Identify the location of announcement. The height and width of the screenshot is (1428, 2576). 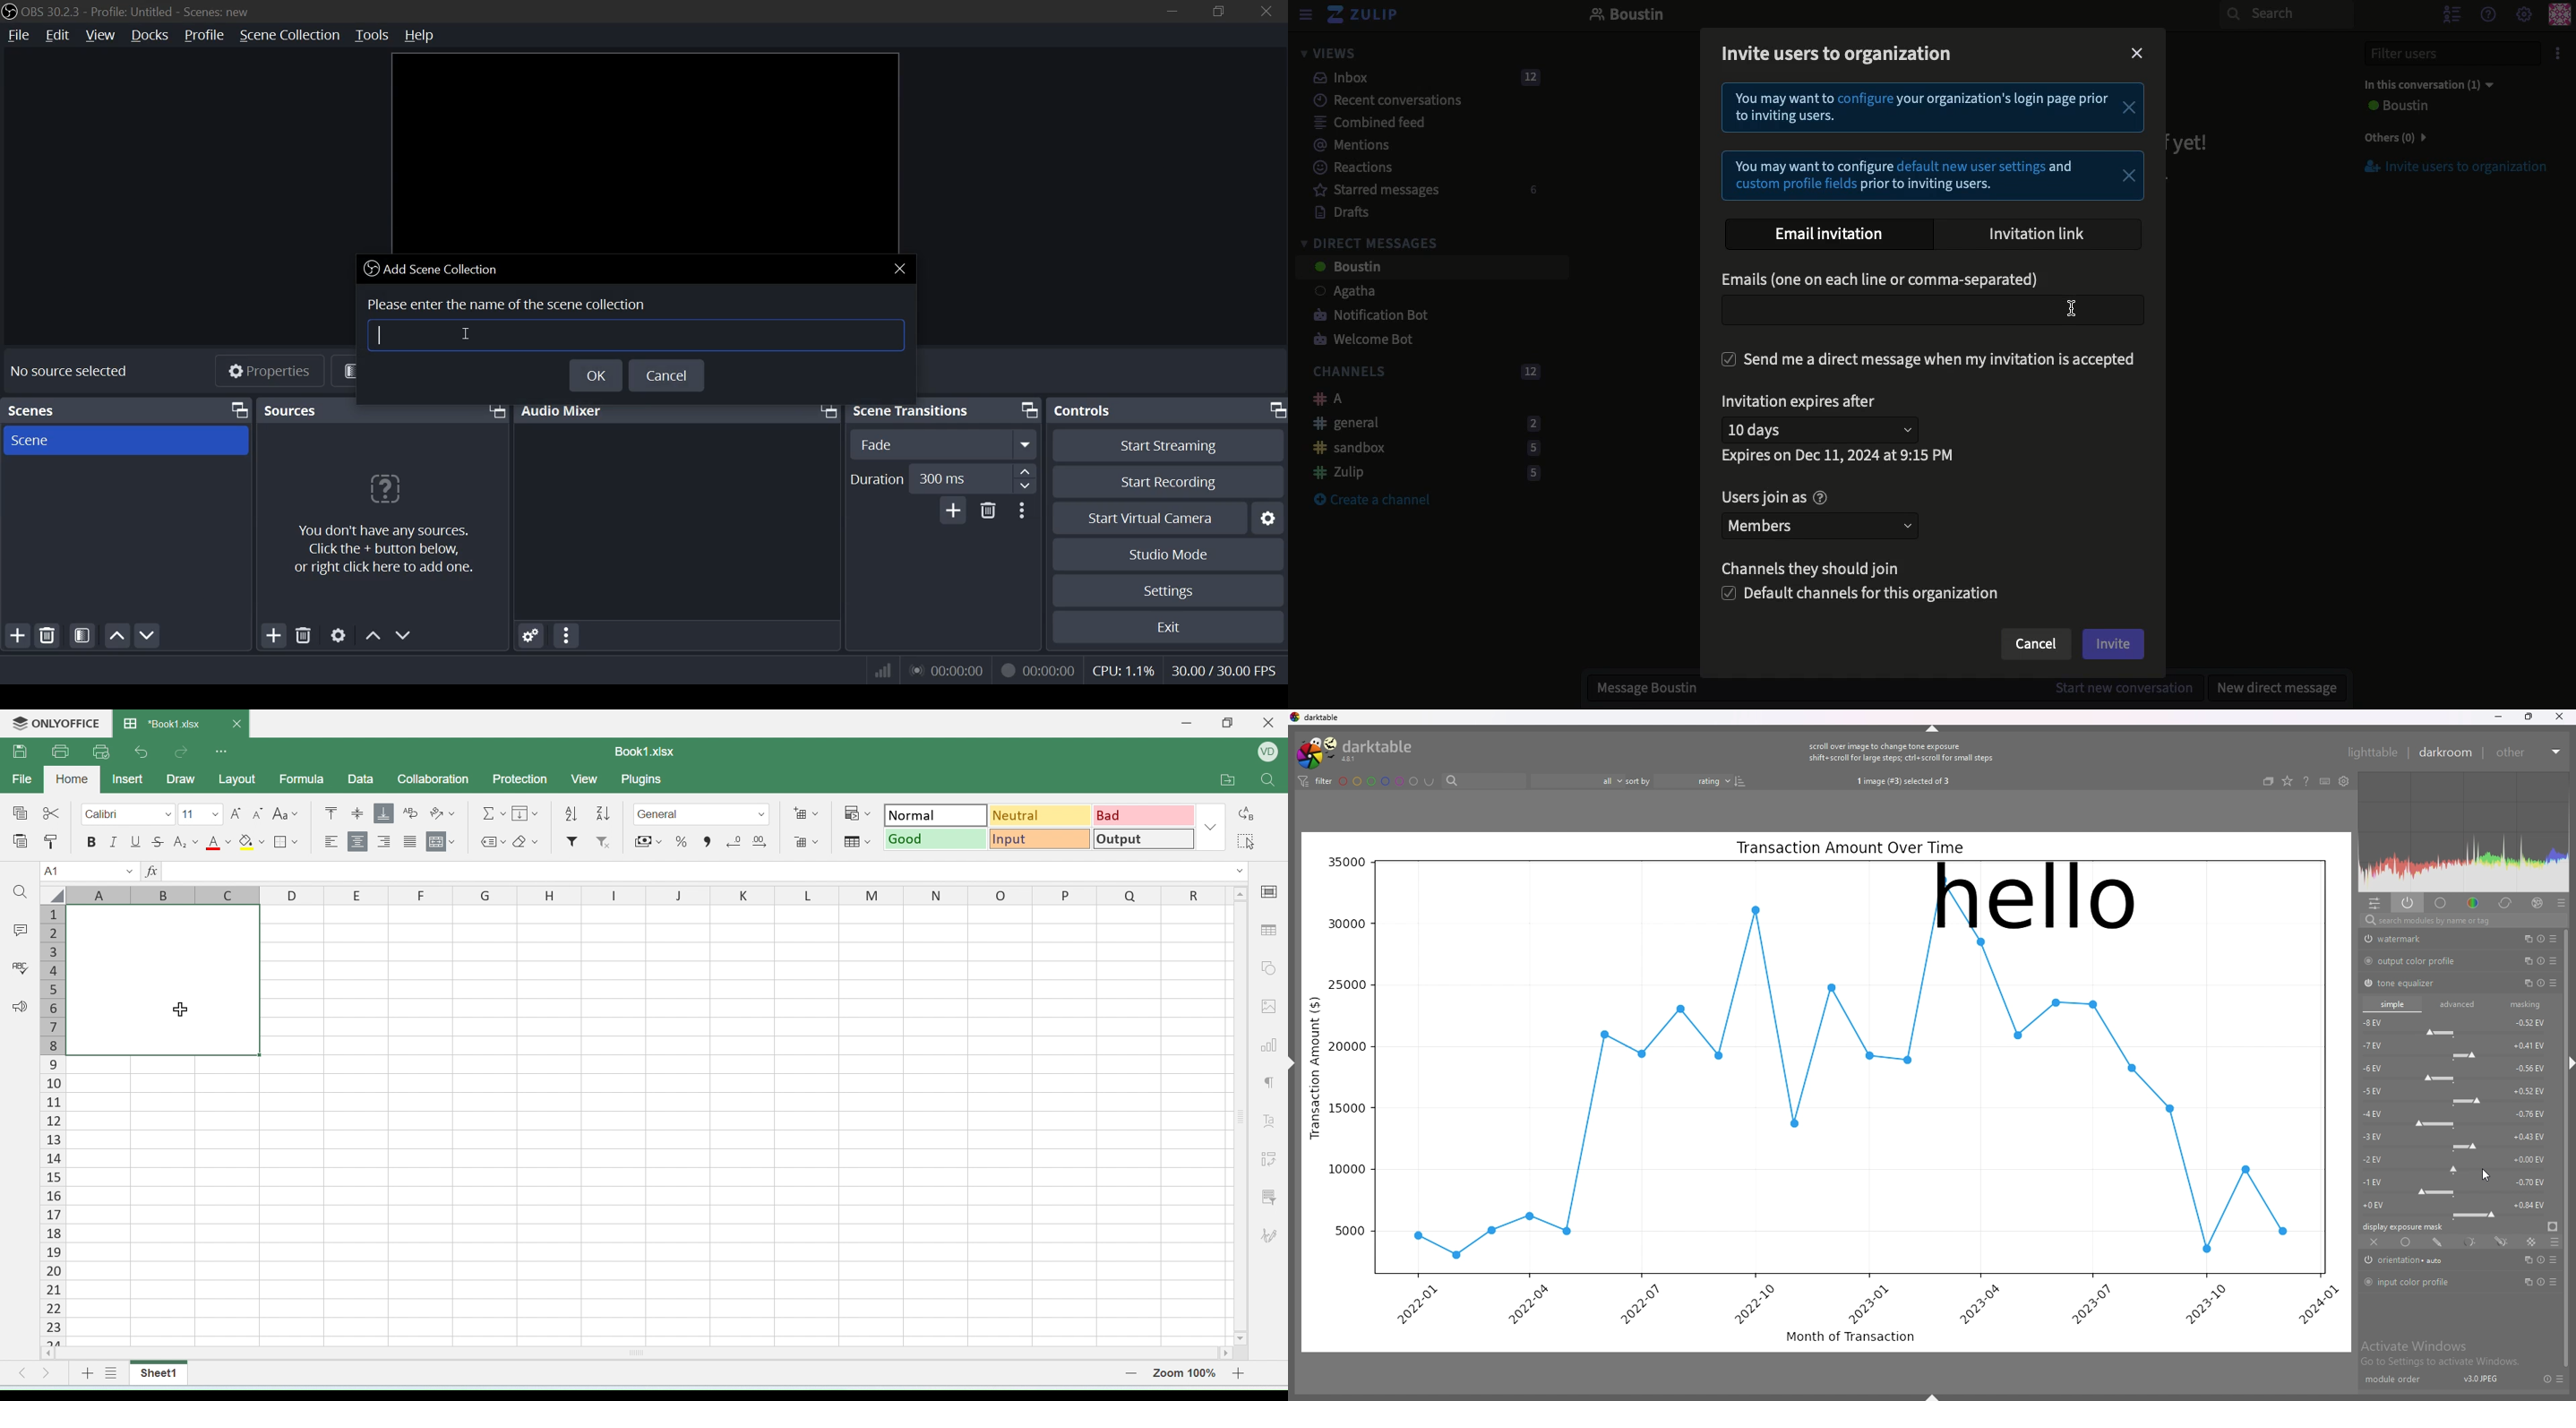
(19, 1007).